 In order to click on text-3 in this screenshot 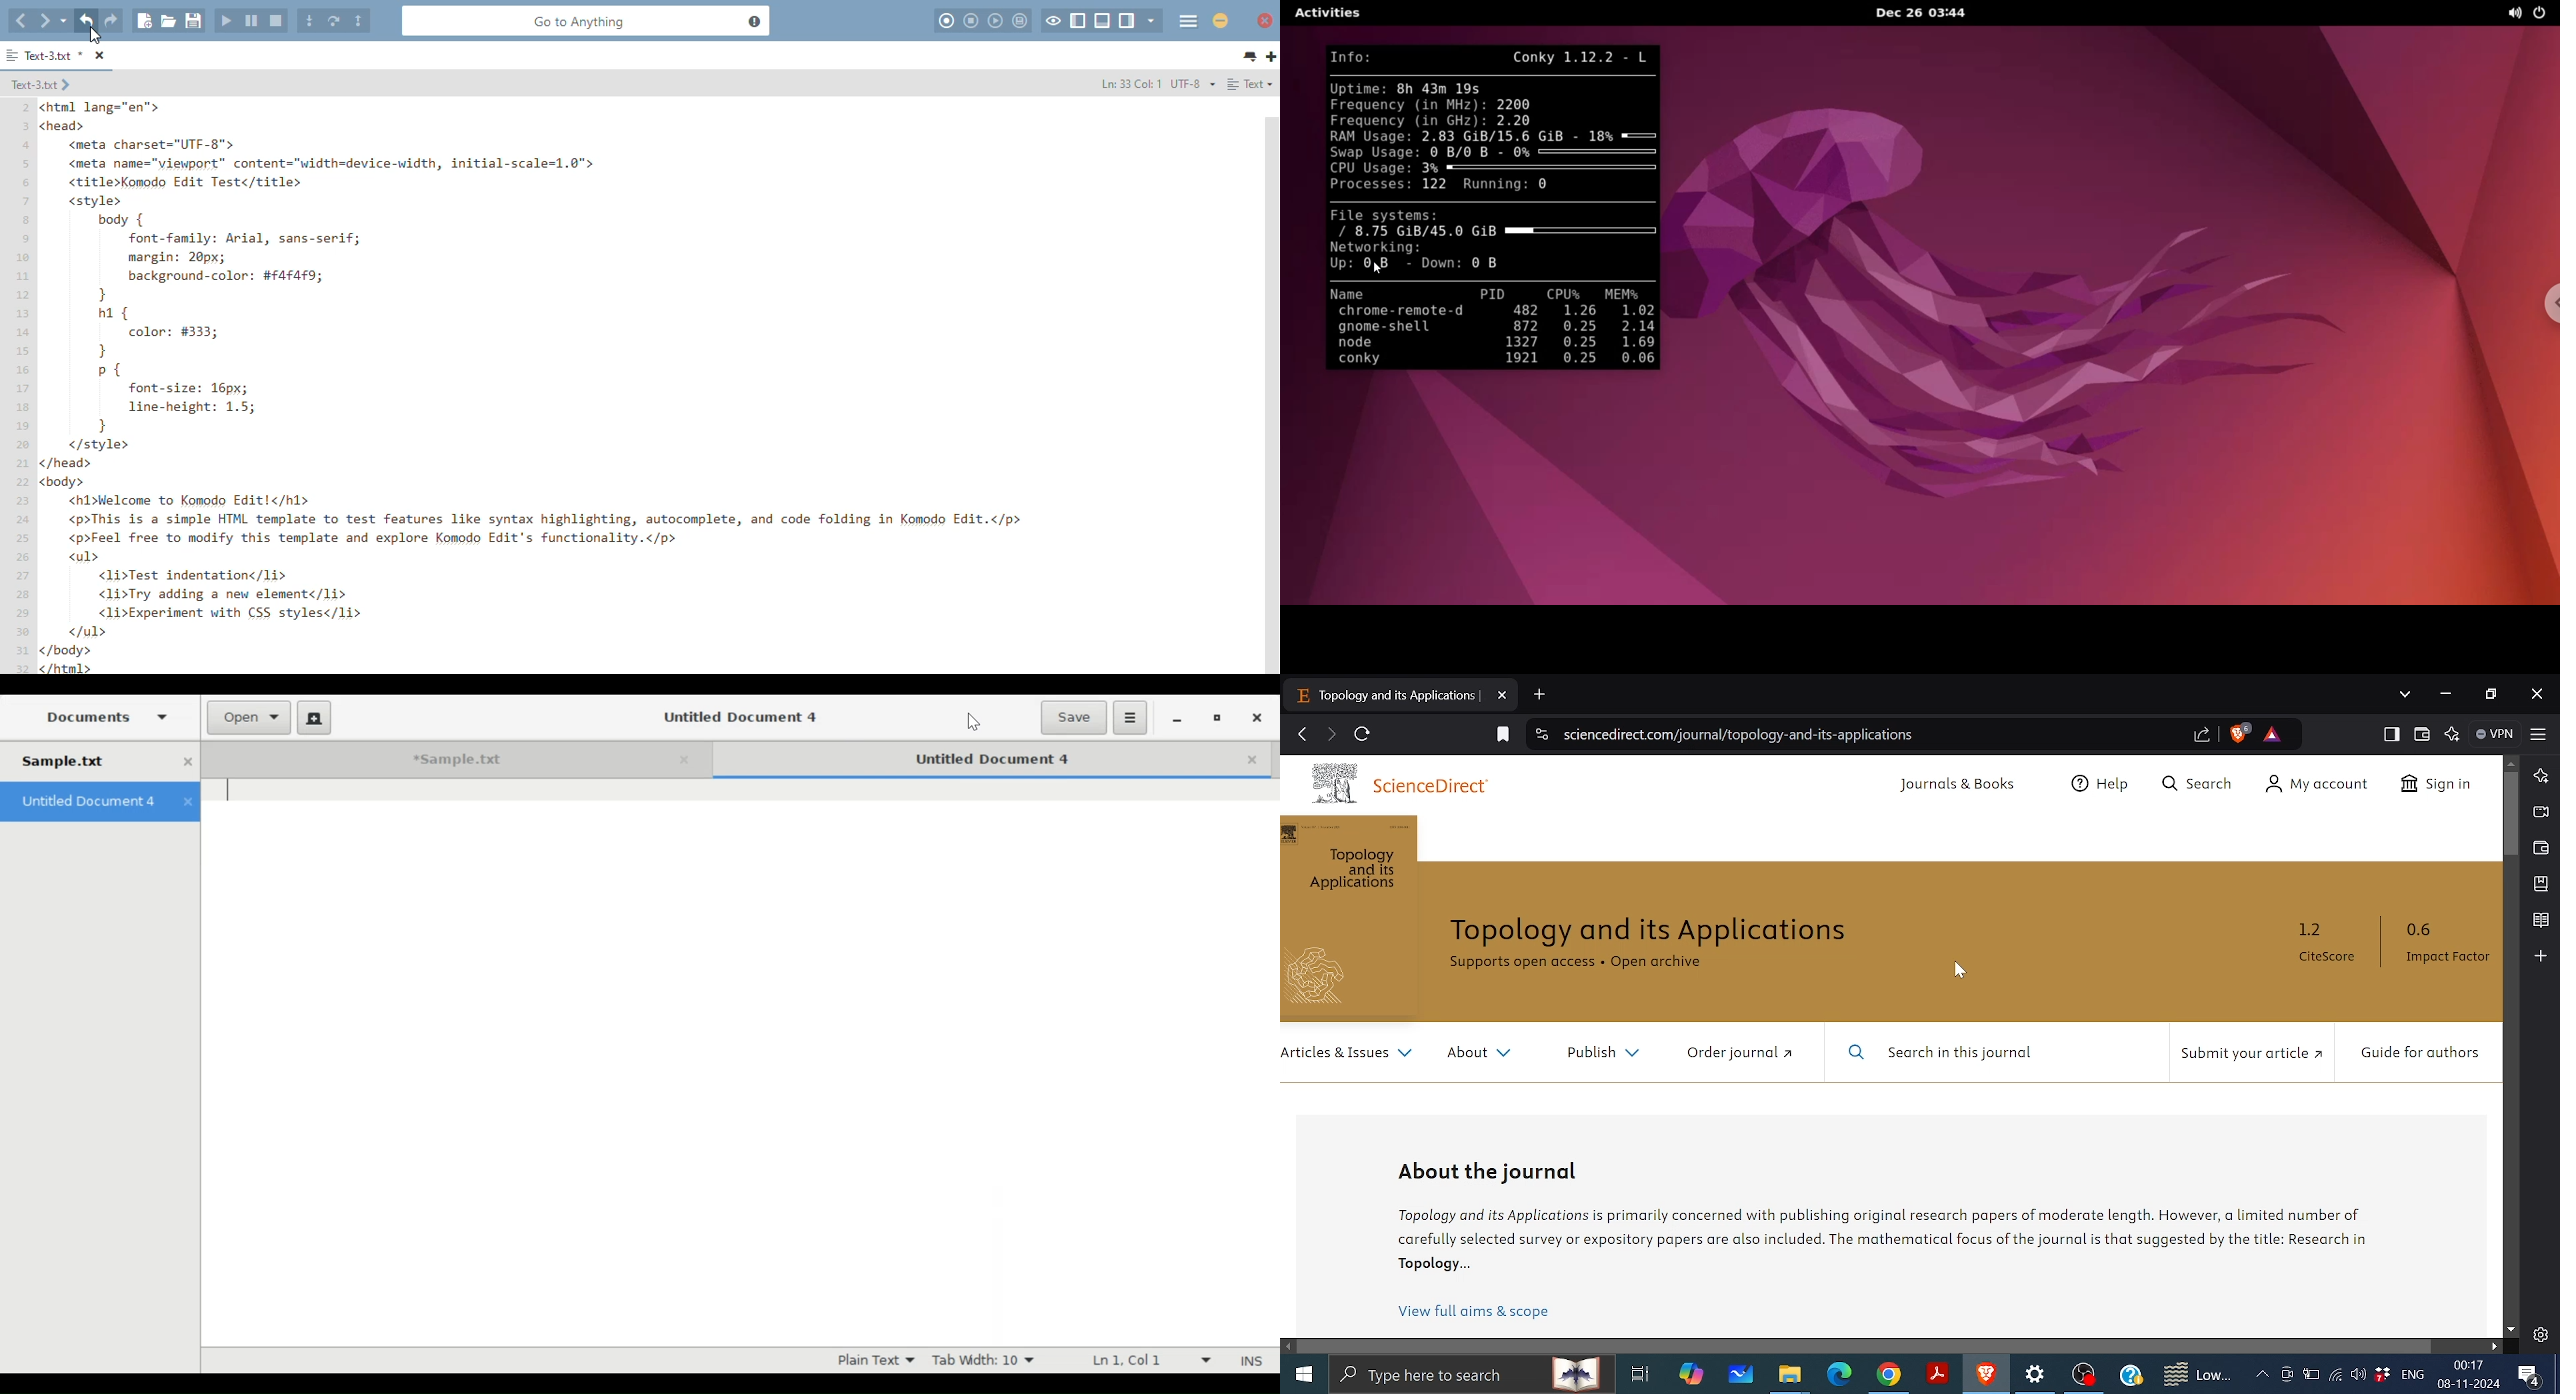, I will do `click(41, 84)`.